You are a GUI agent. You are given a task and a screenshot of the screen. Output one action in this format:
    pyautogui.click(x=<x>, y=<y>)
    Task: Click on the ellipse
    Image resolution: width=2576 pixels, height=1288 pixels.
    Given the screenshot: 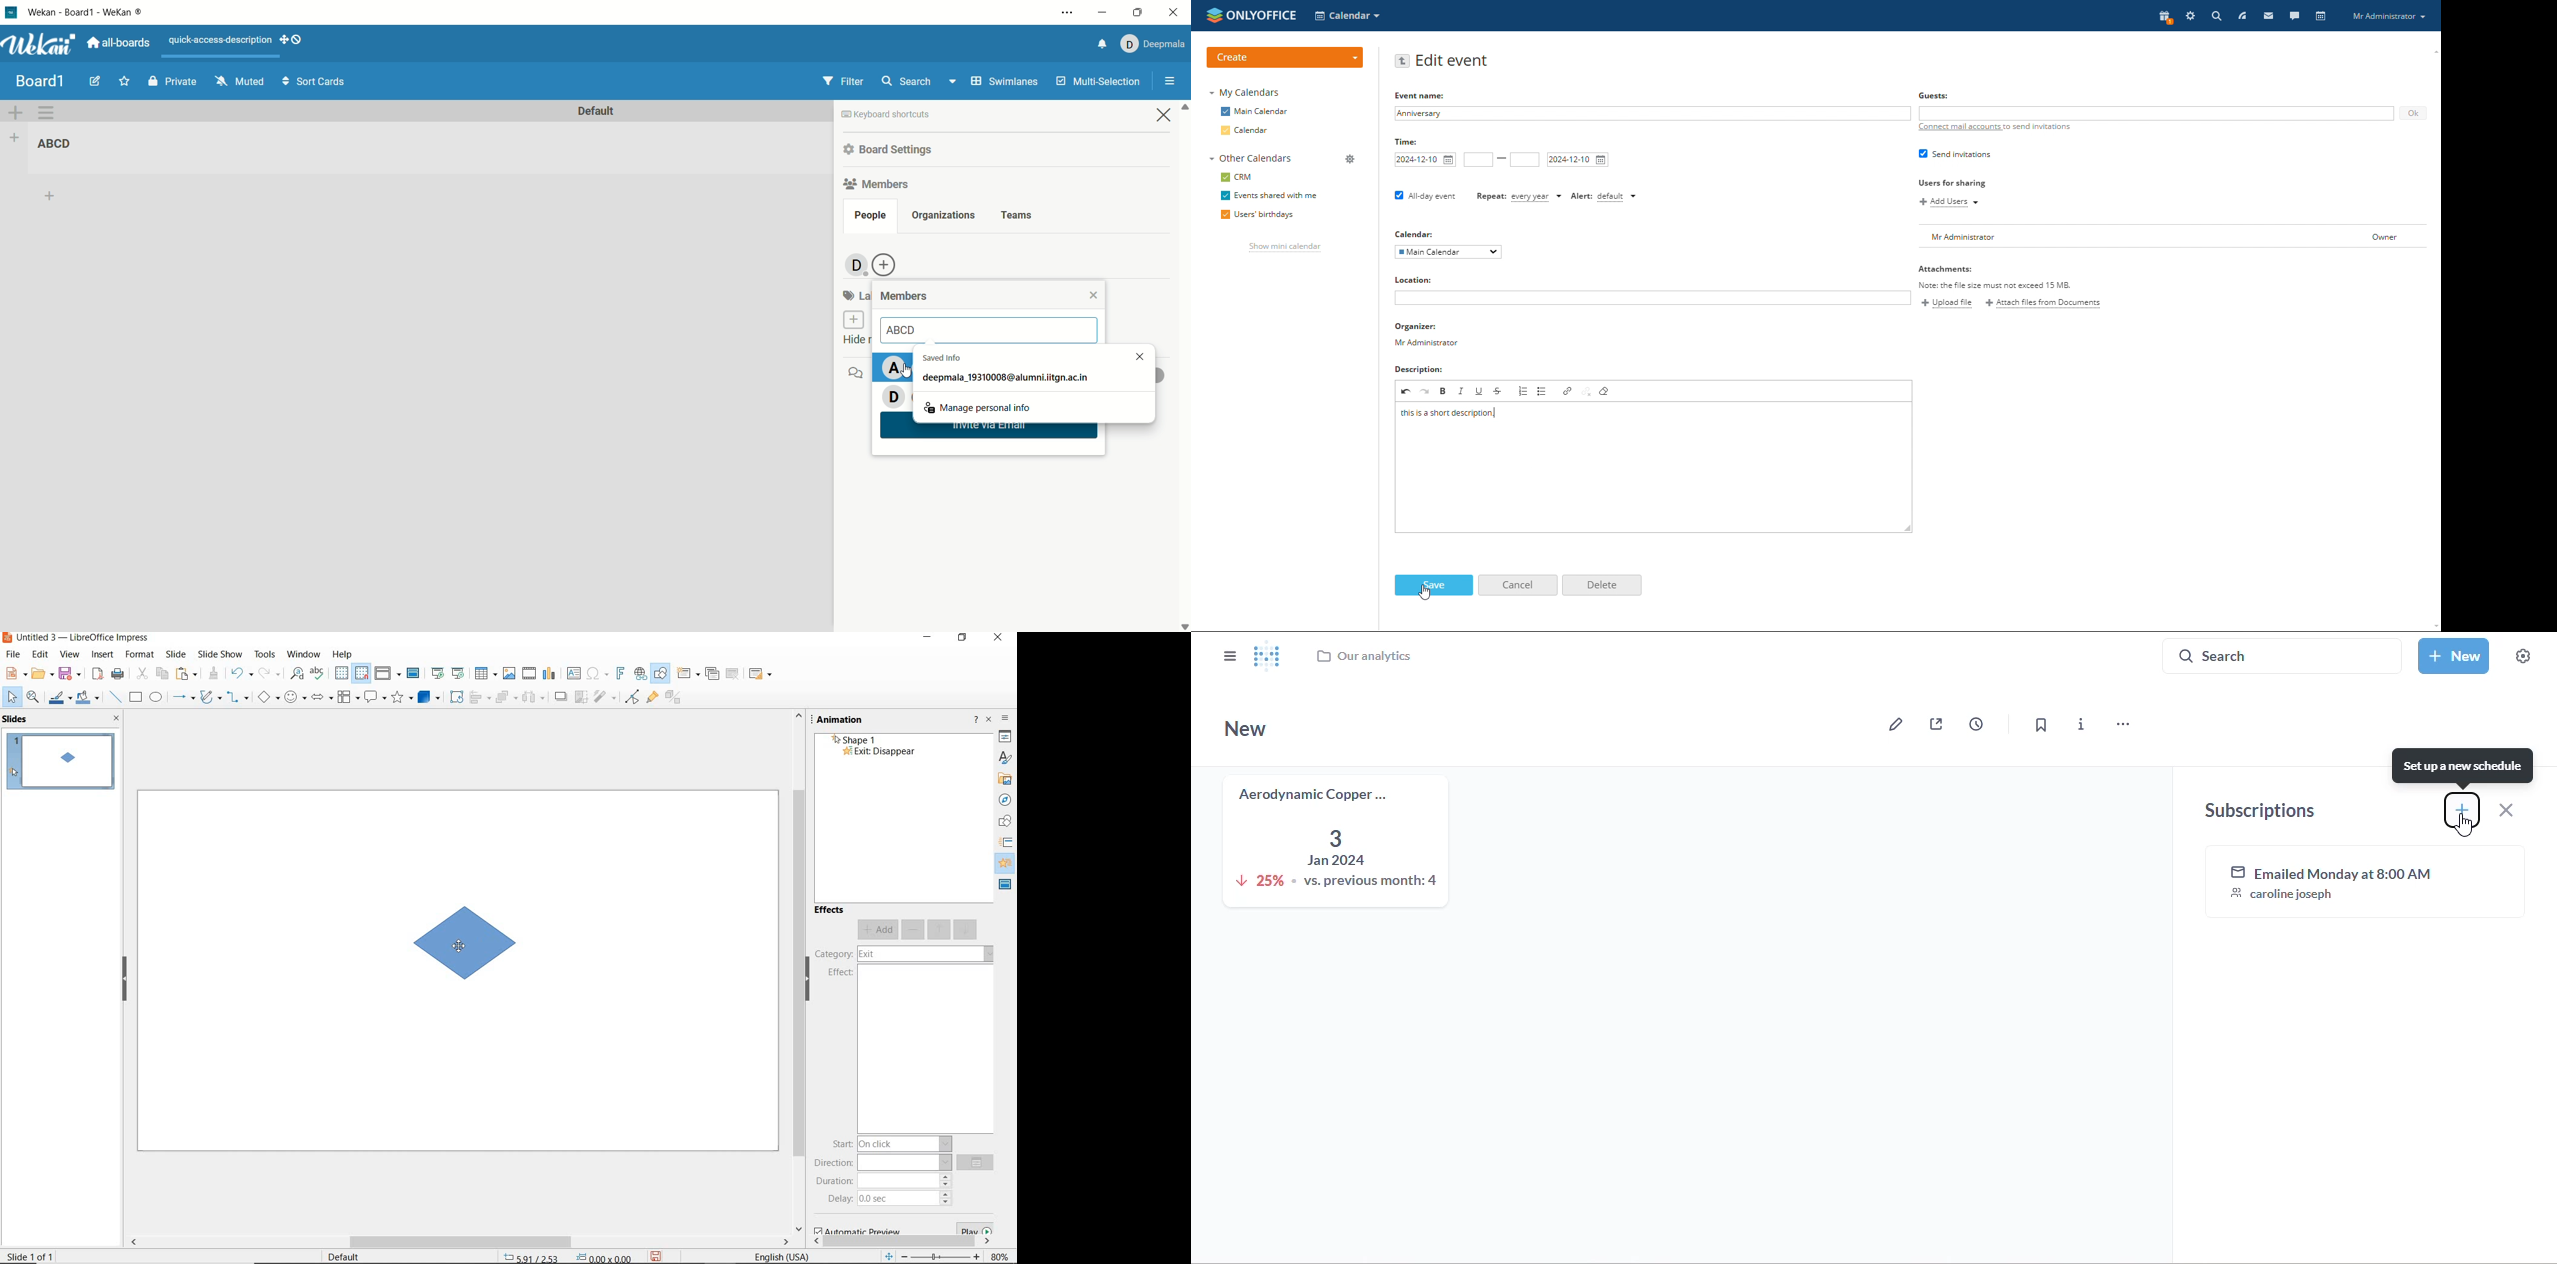 What is the action you would take?
    pyautogui.click(x=156, y=697)
    